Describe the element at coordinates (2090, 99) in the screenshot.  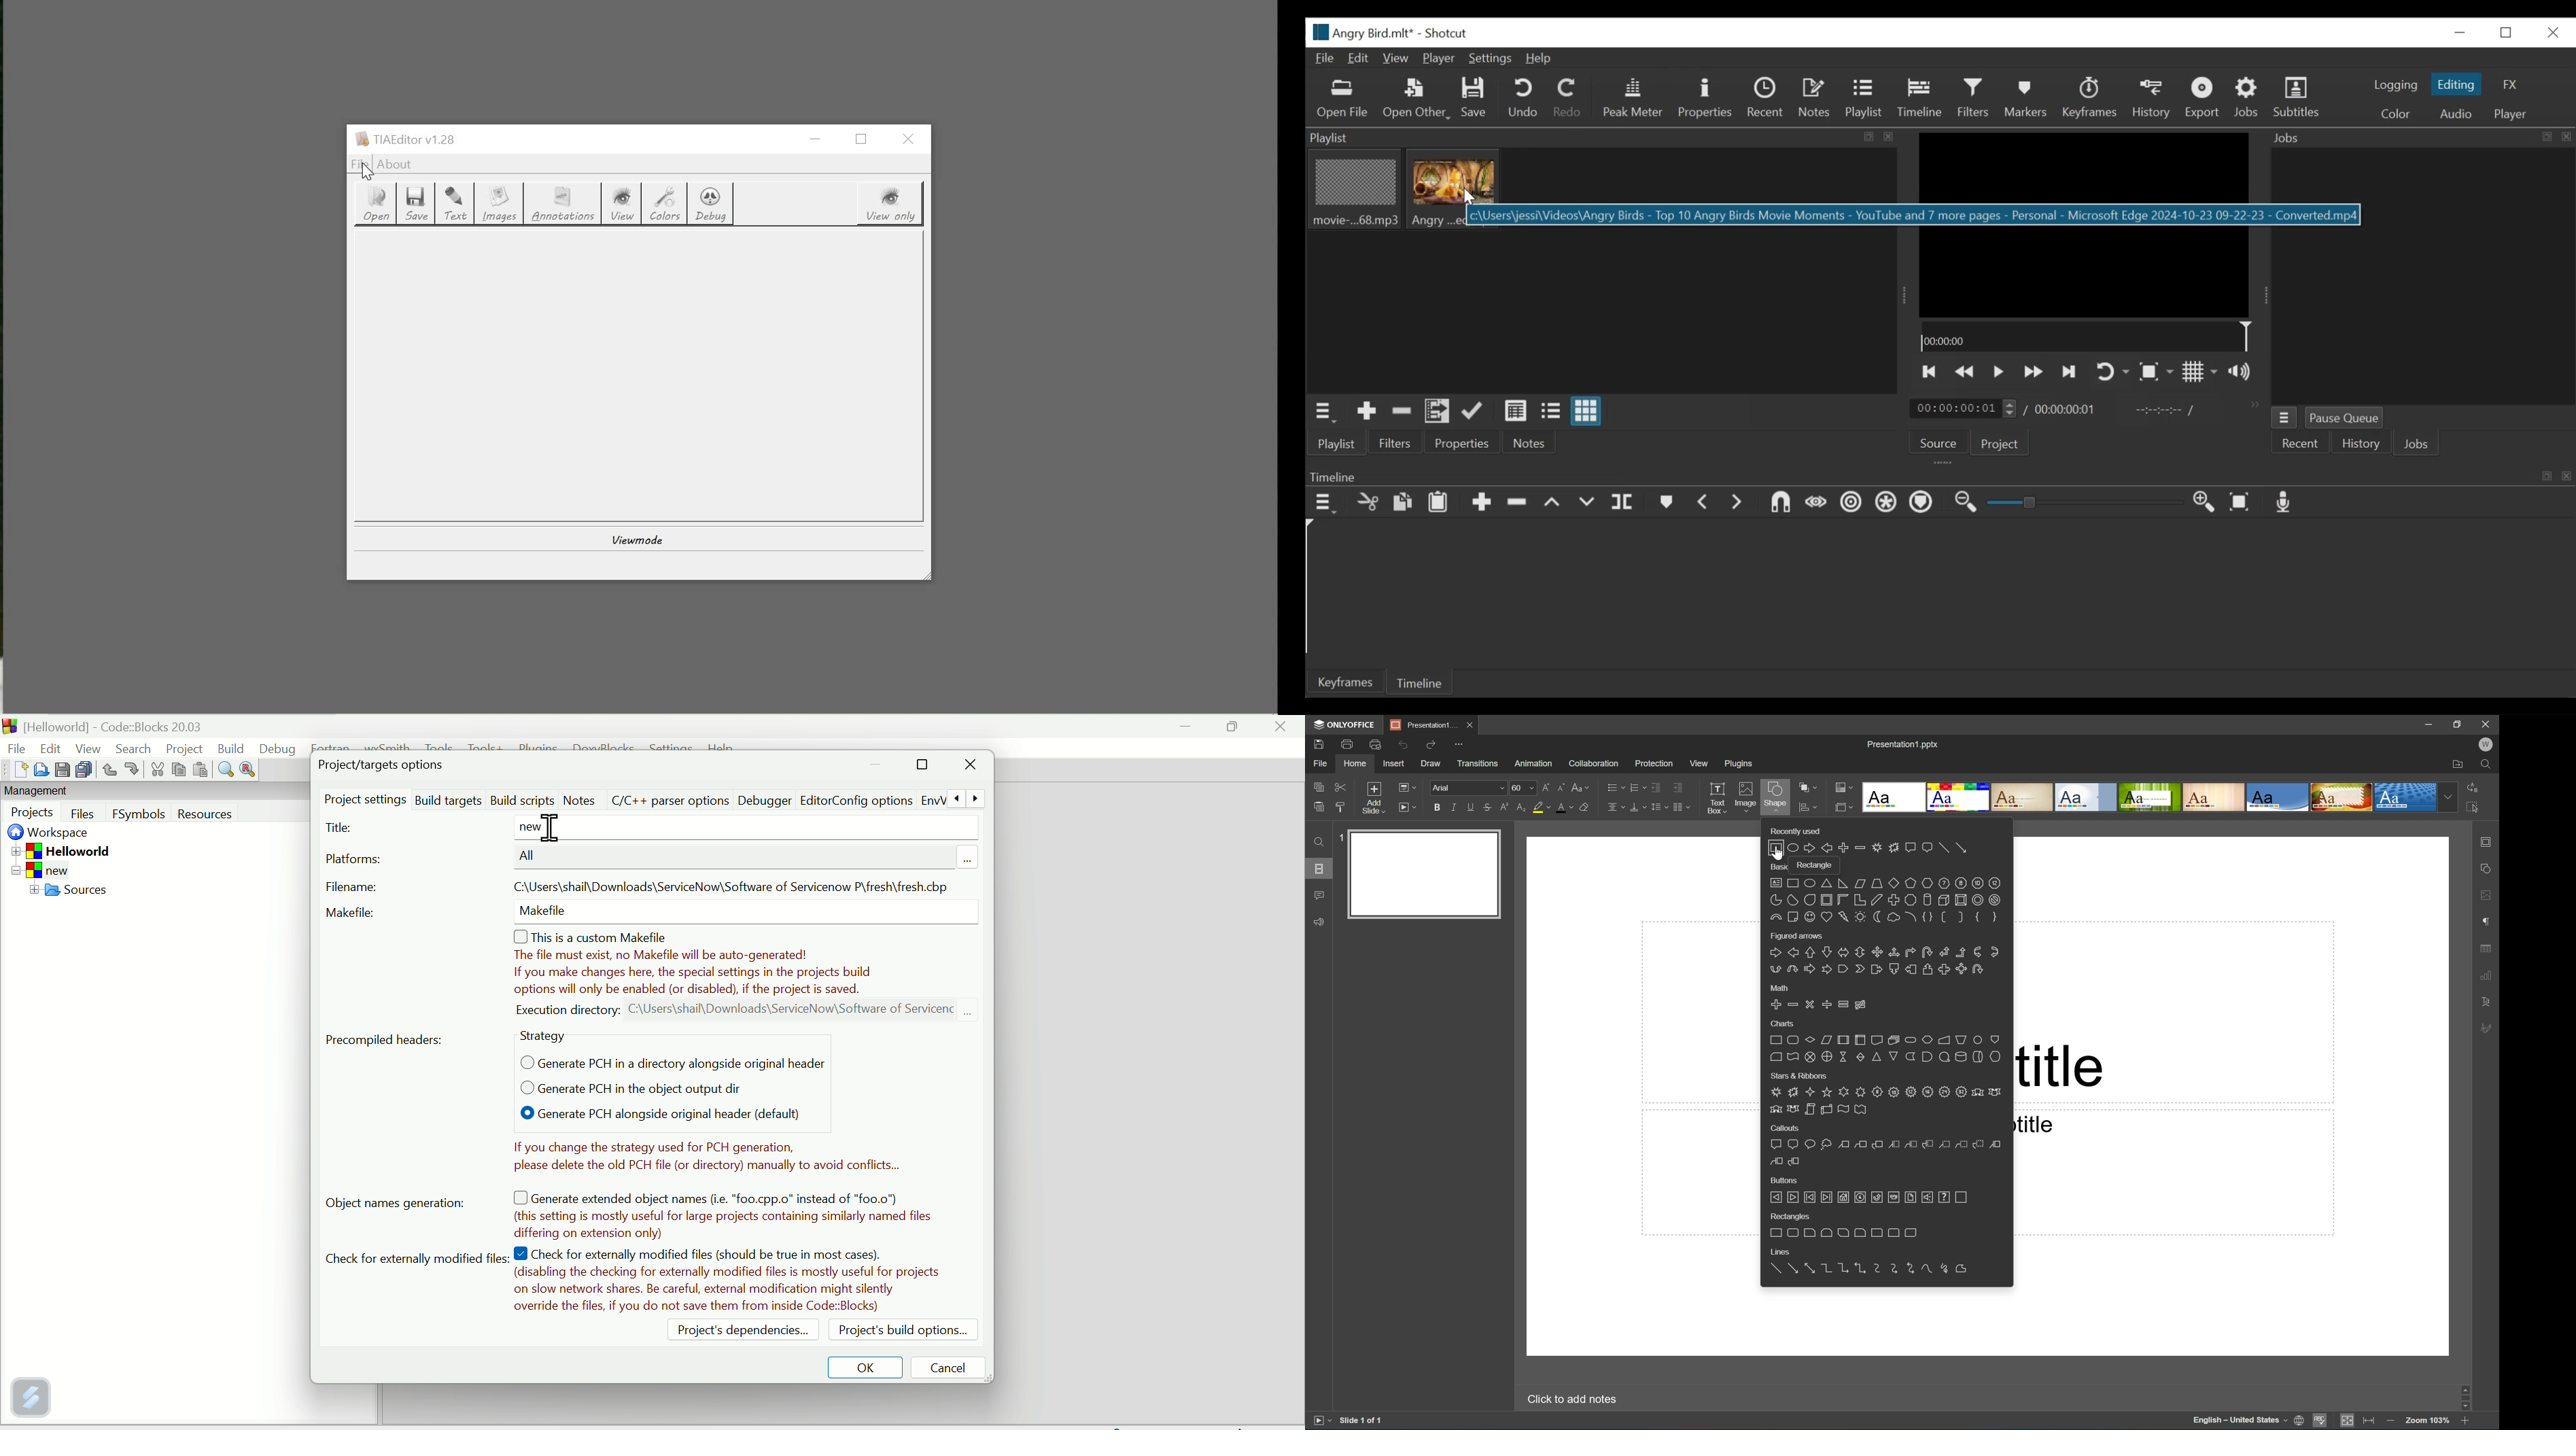
I see `Keyframes` at that location.